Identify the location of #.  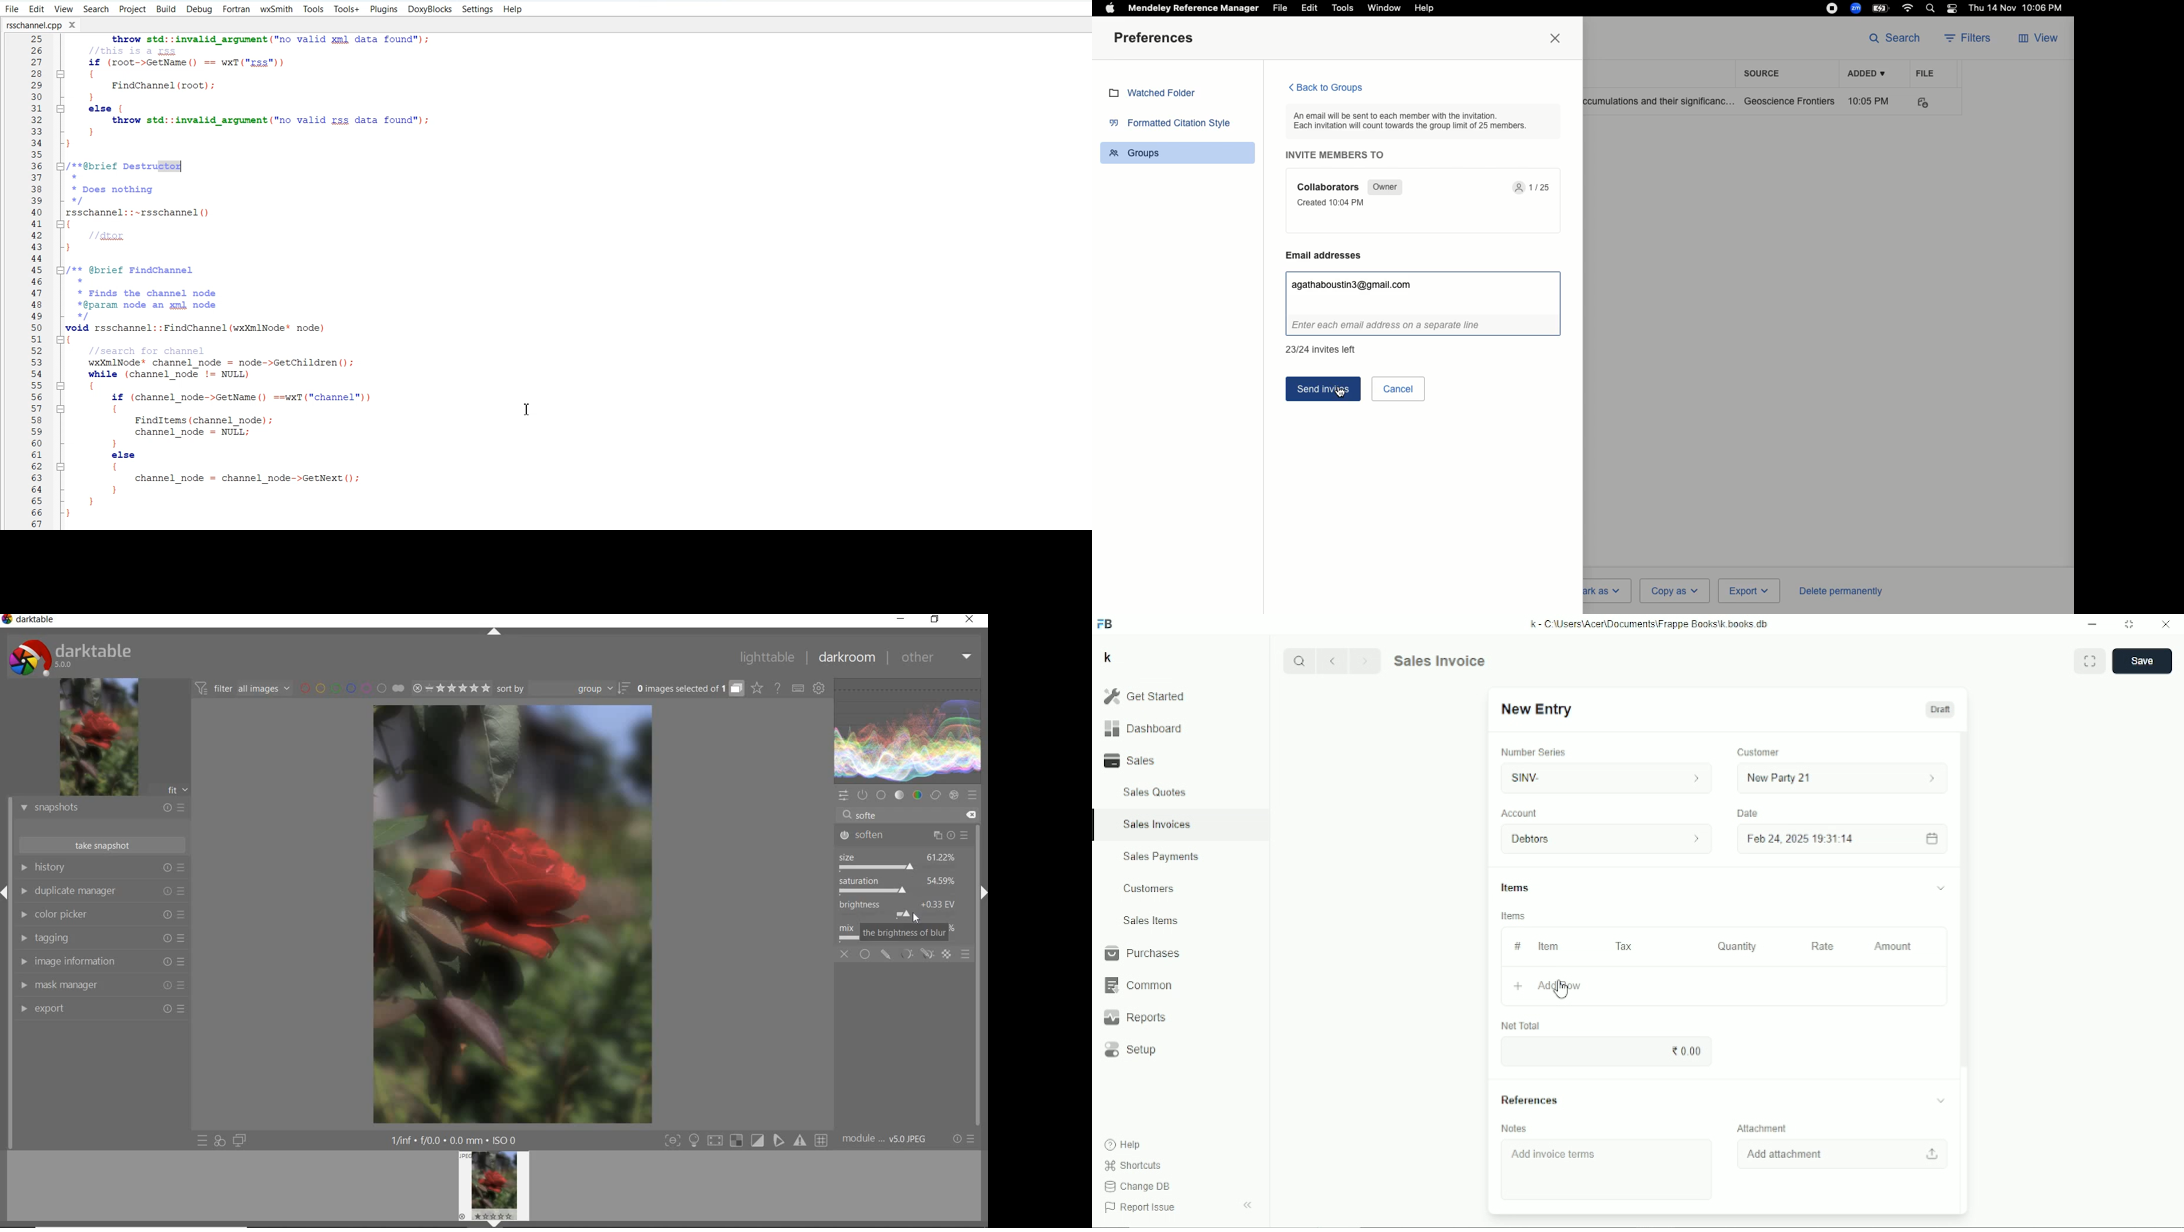
(1516, 946).